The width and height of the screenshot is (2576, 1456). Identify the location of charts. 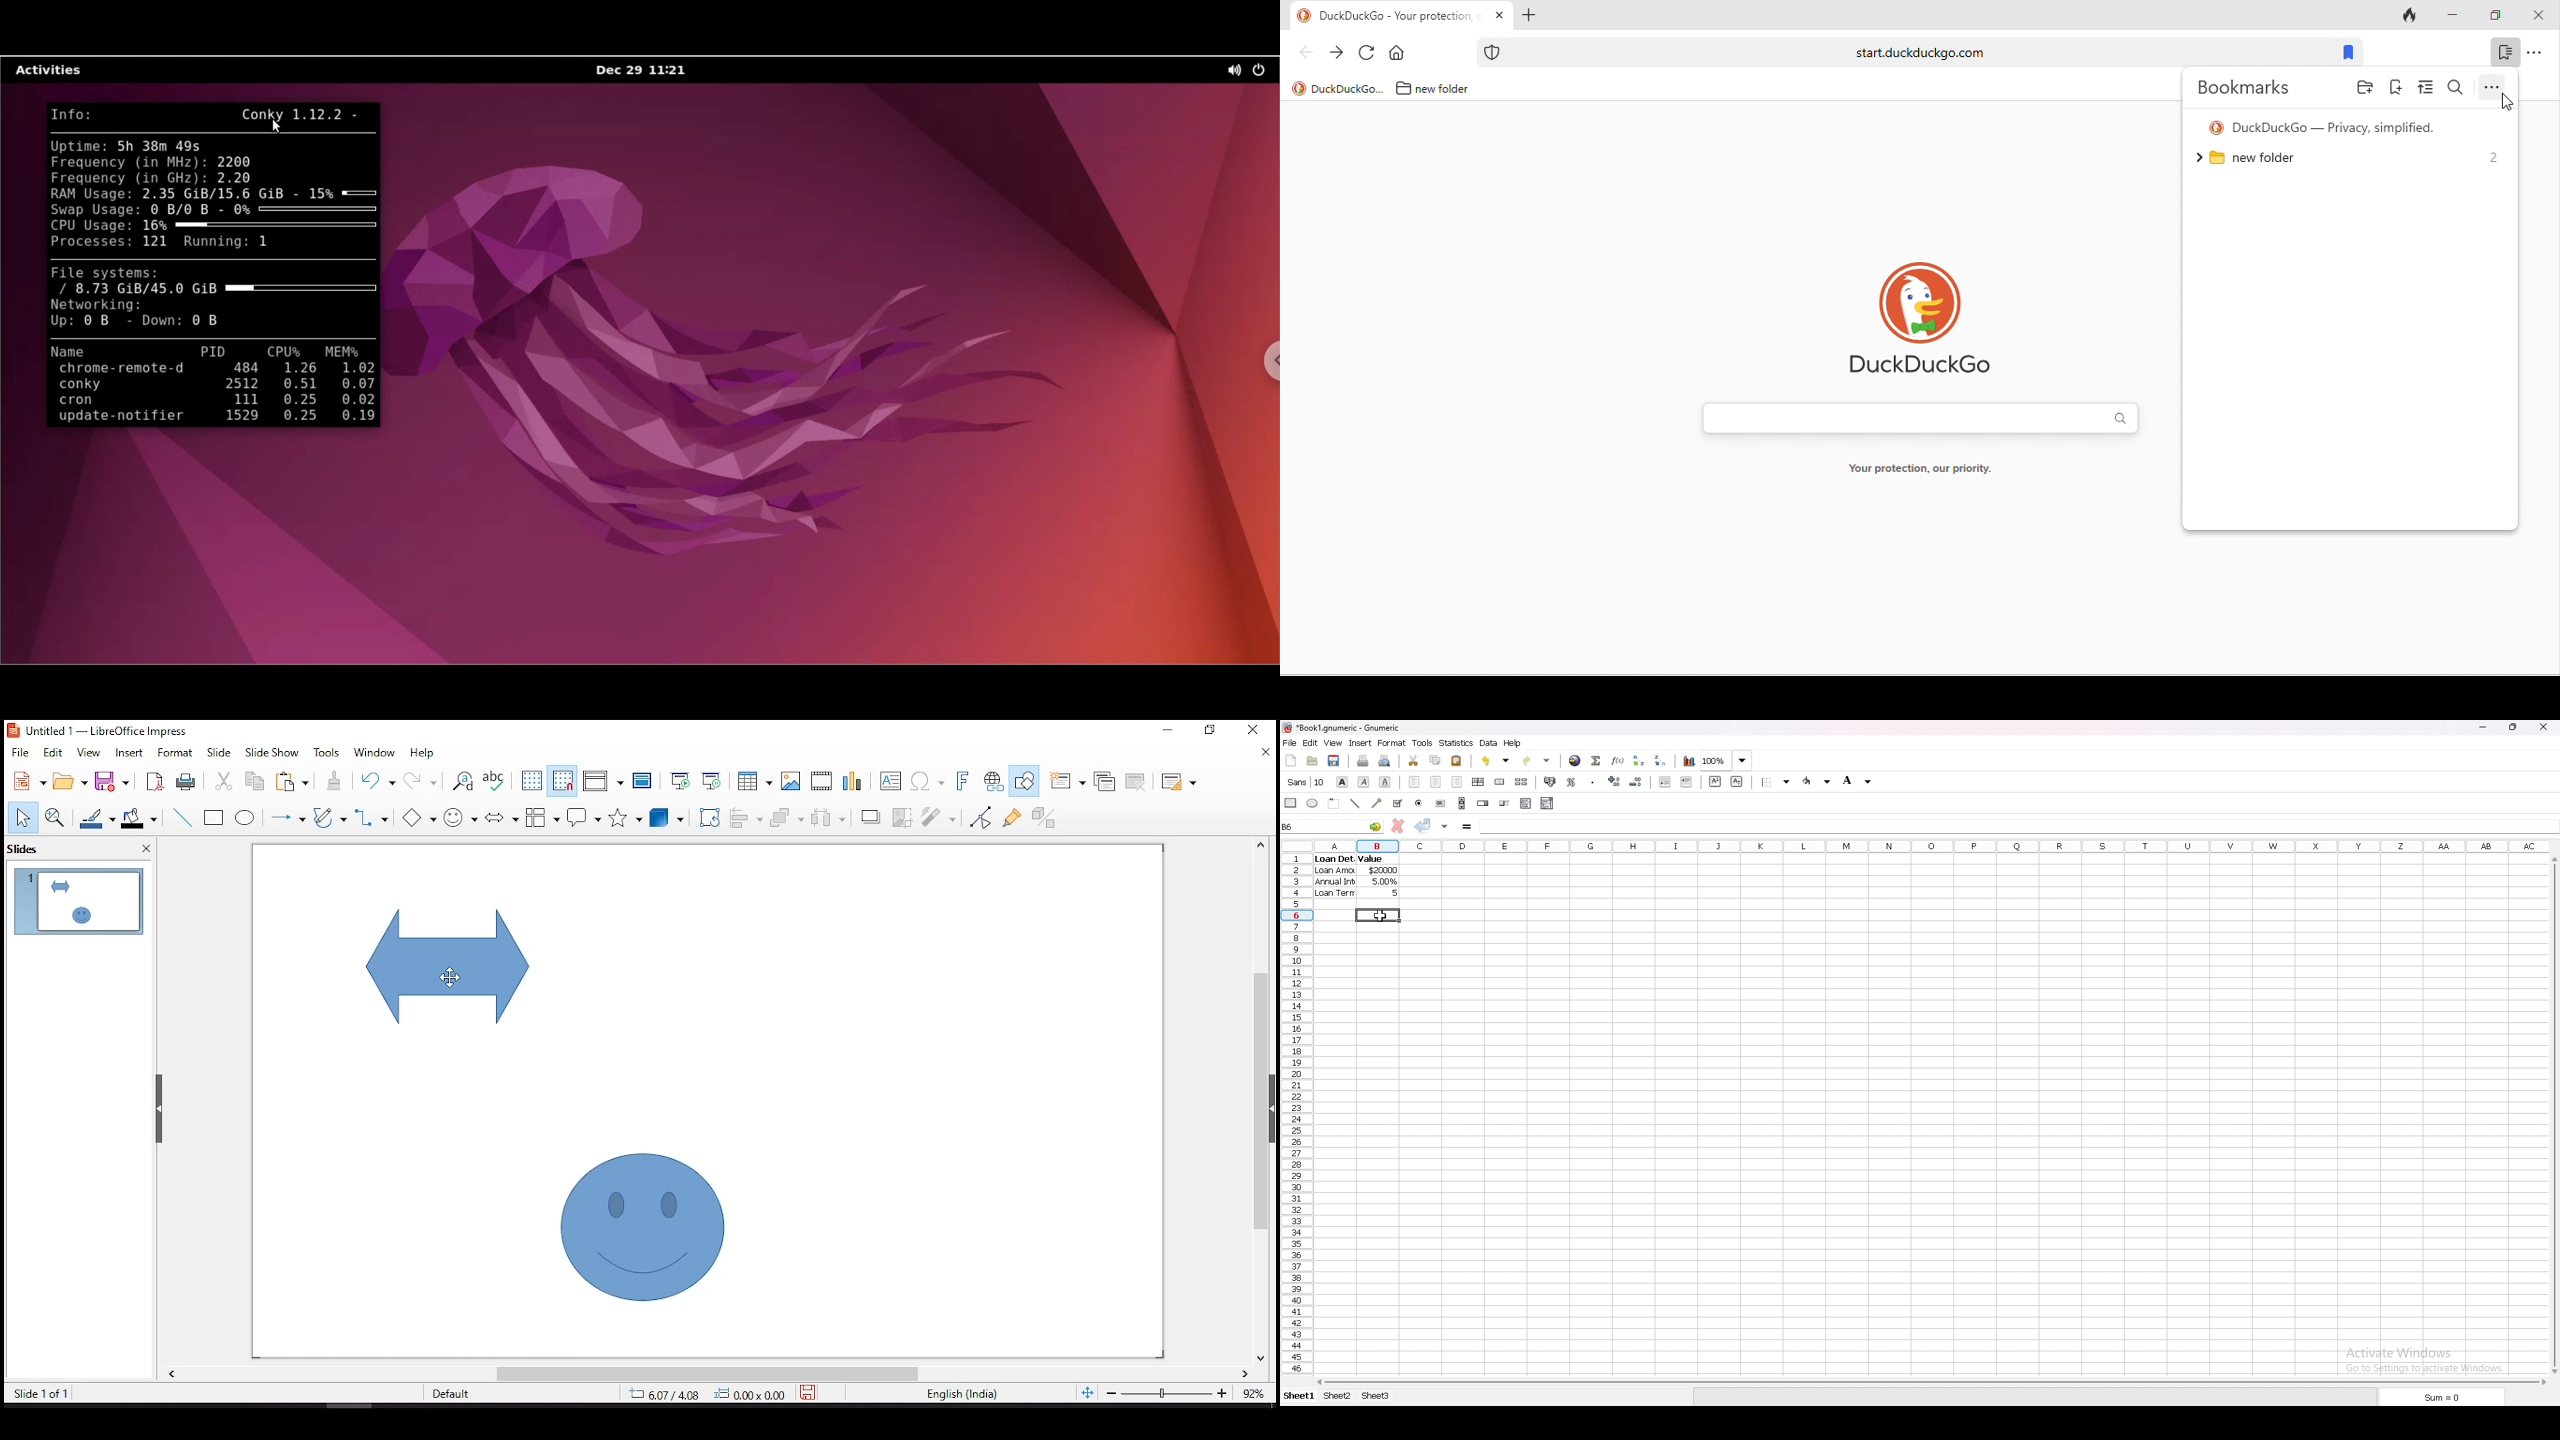
(855, 782).